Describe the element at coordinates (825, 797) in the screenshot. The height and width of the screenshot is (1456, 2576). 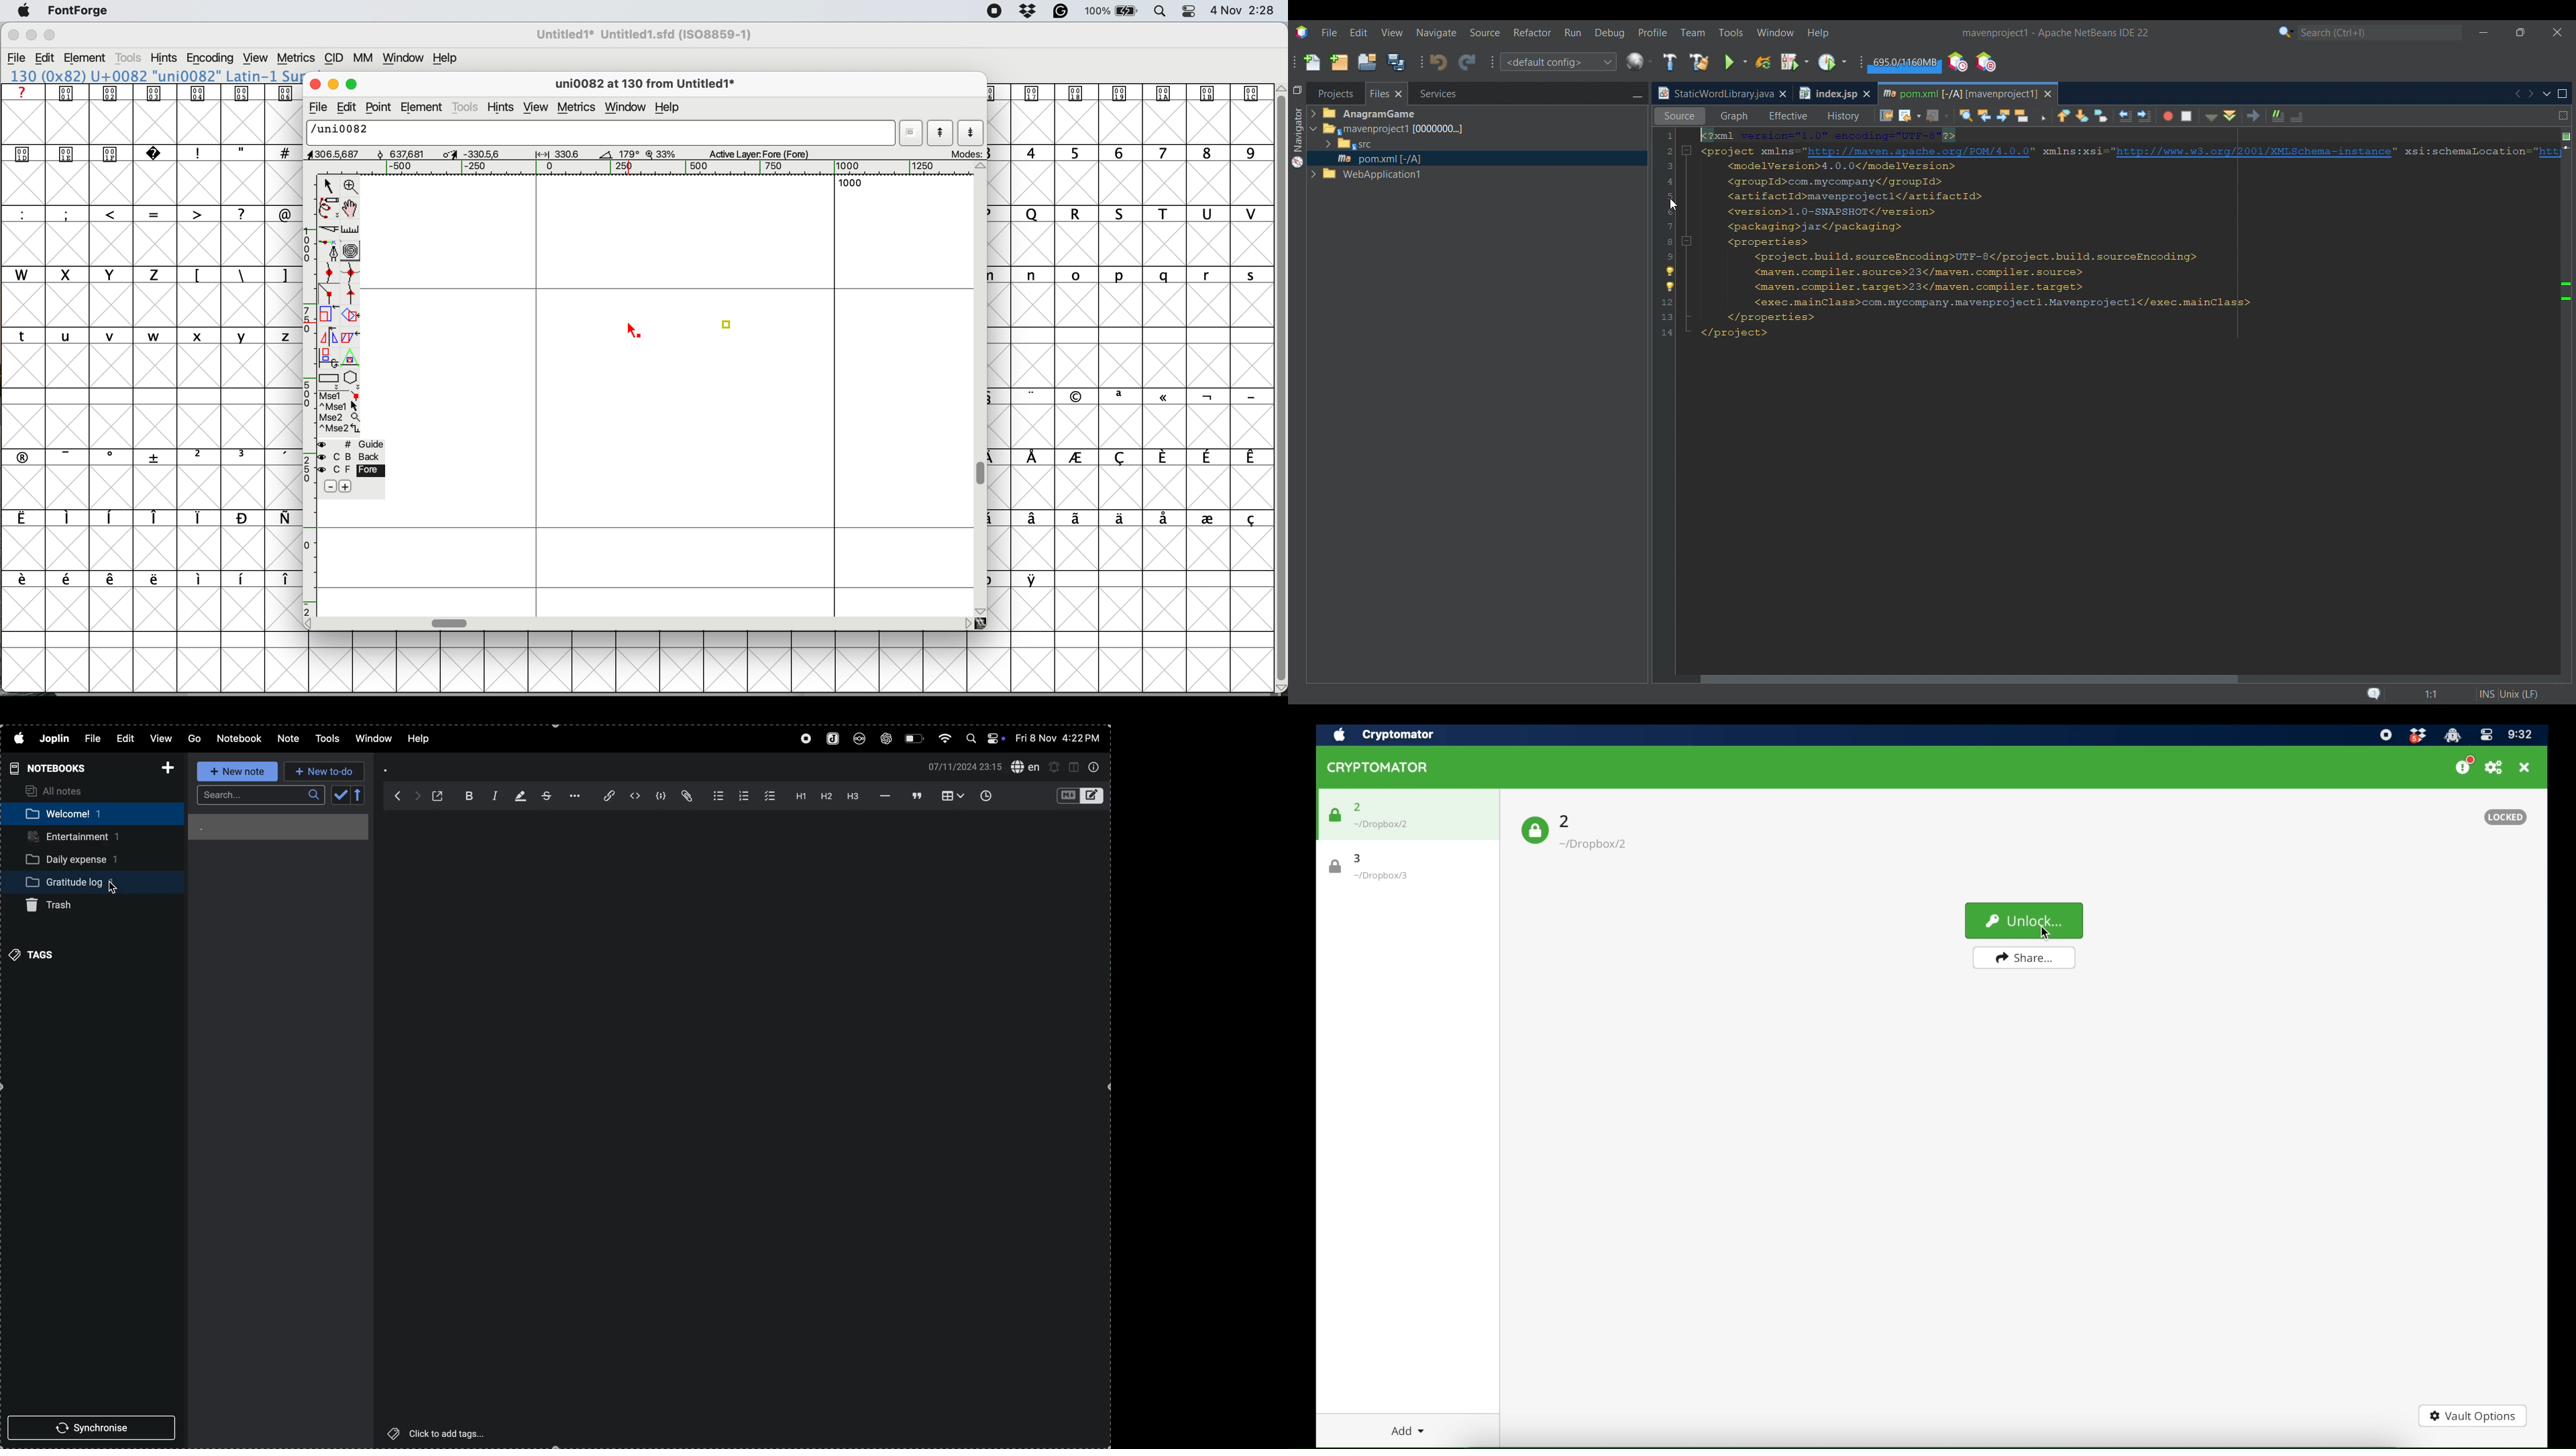
I see `heading 2` at that location.